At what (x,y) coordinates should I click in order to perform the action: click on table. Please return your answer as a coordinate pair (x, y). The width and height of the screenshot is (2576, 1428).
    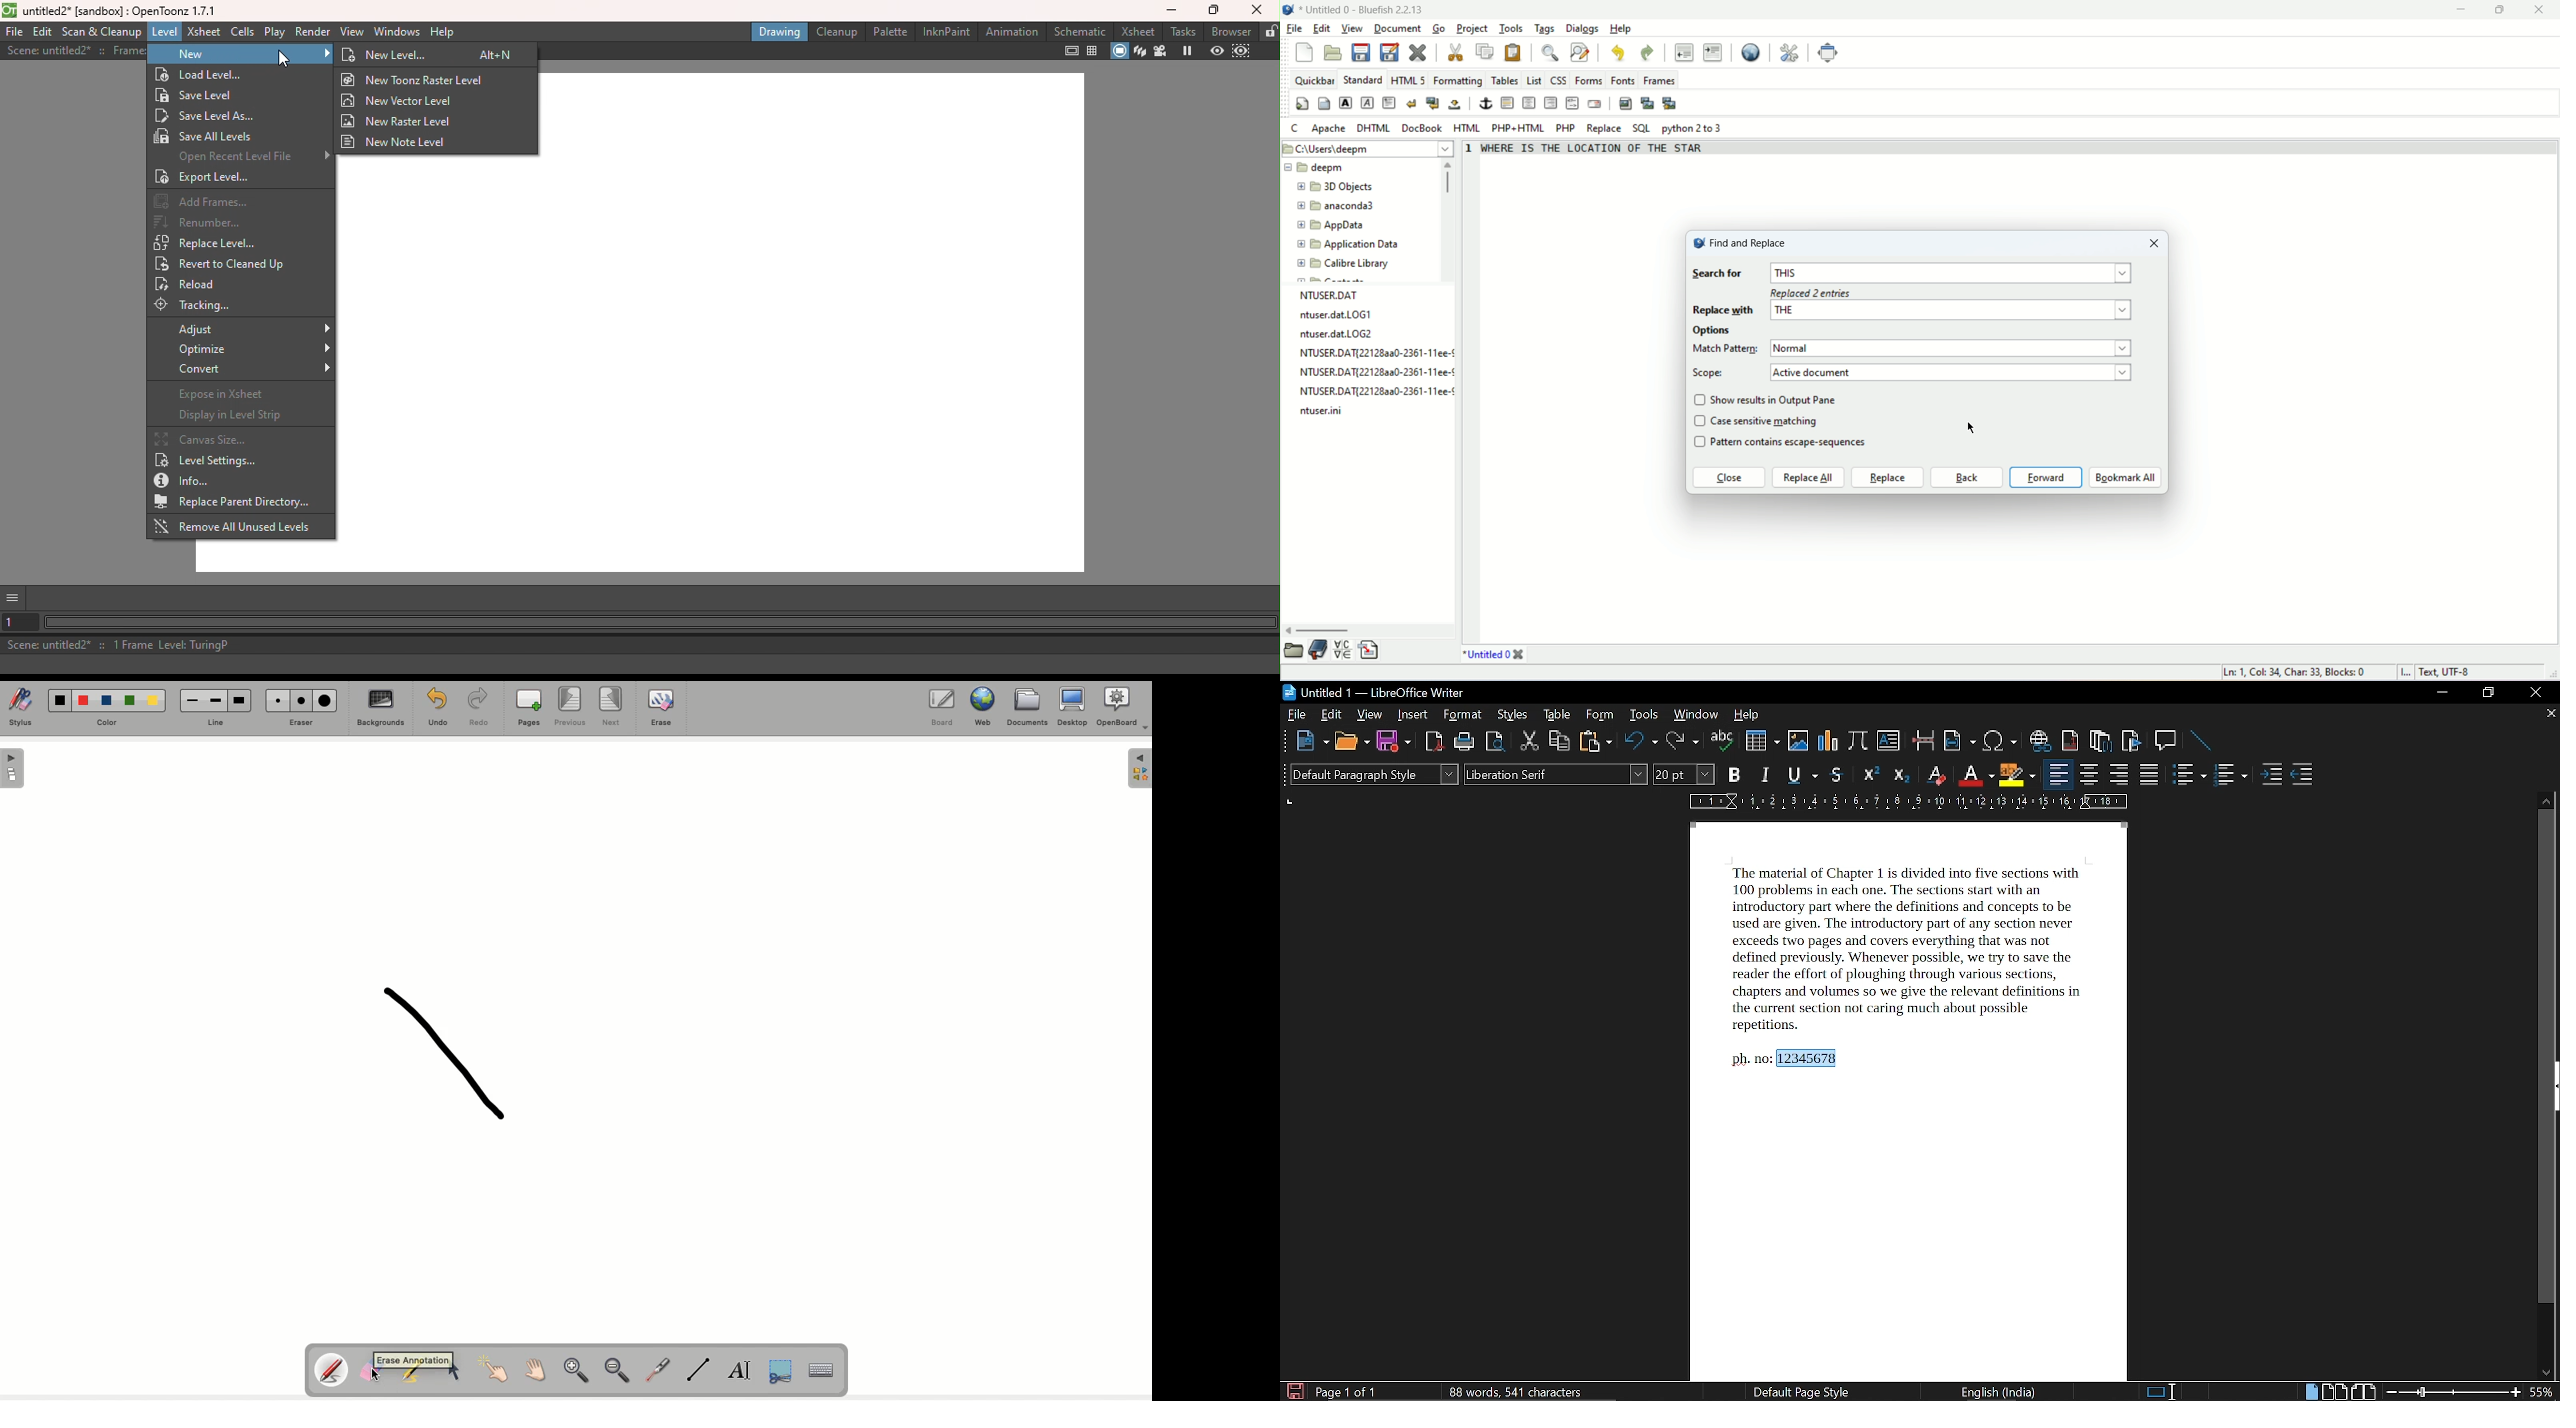
    Looking at the image, I should click on (1558, 716).